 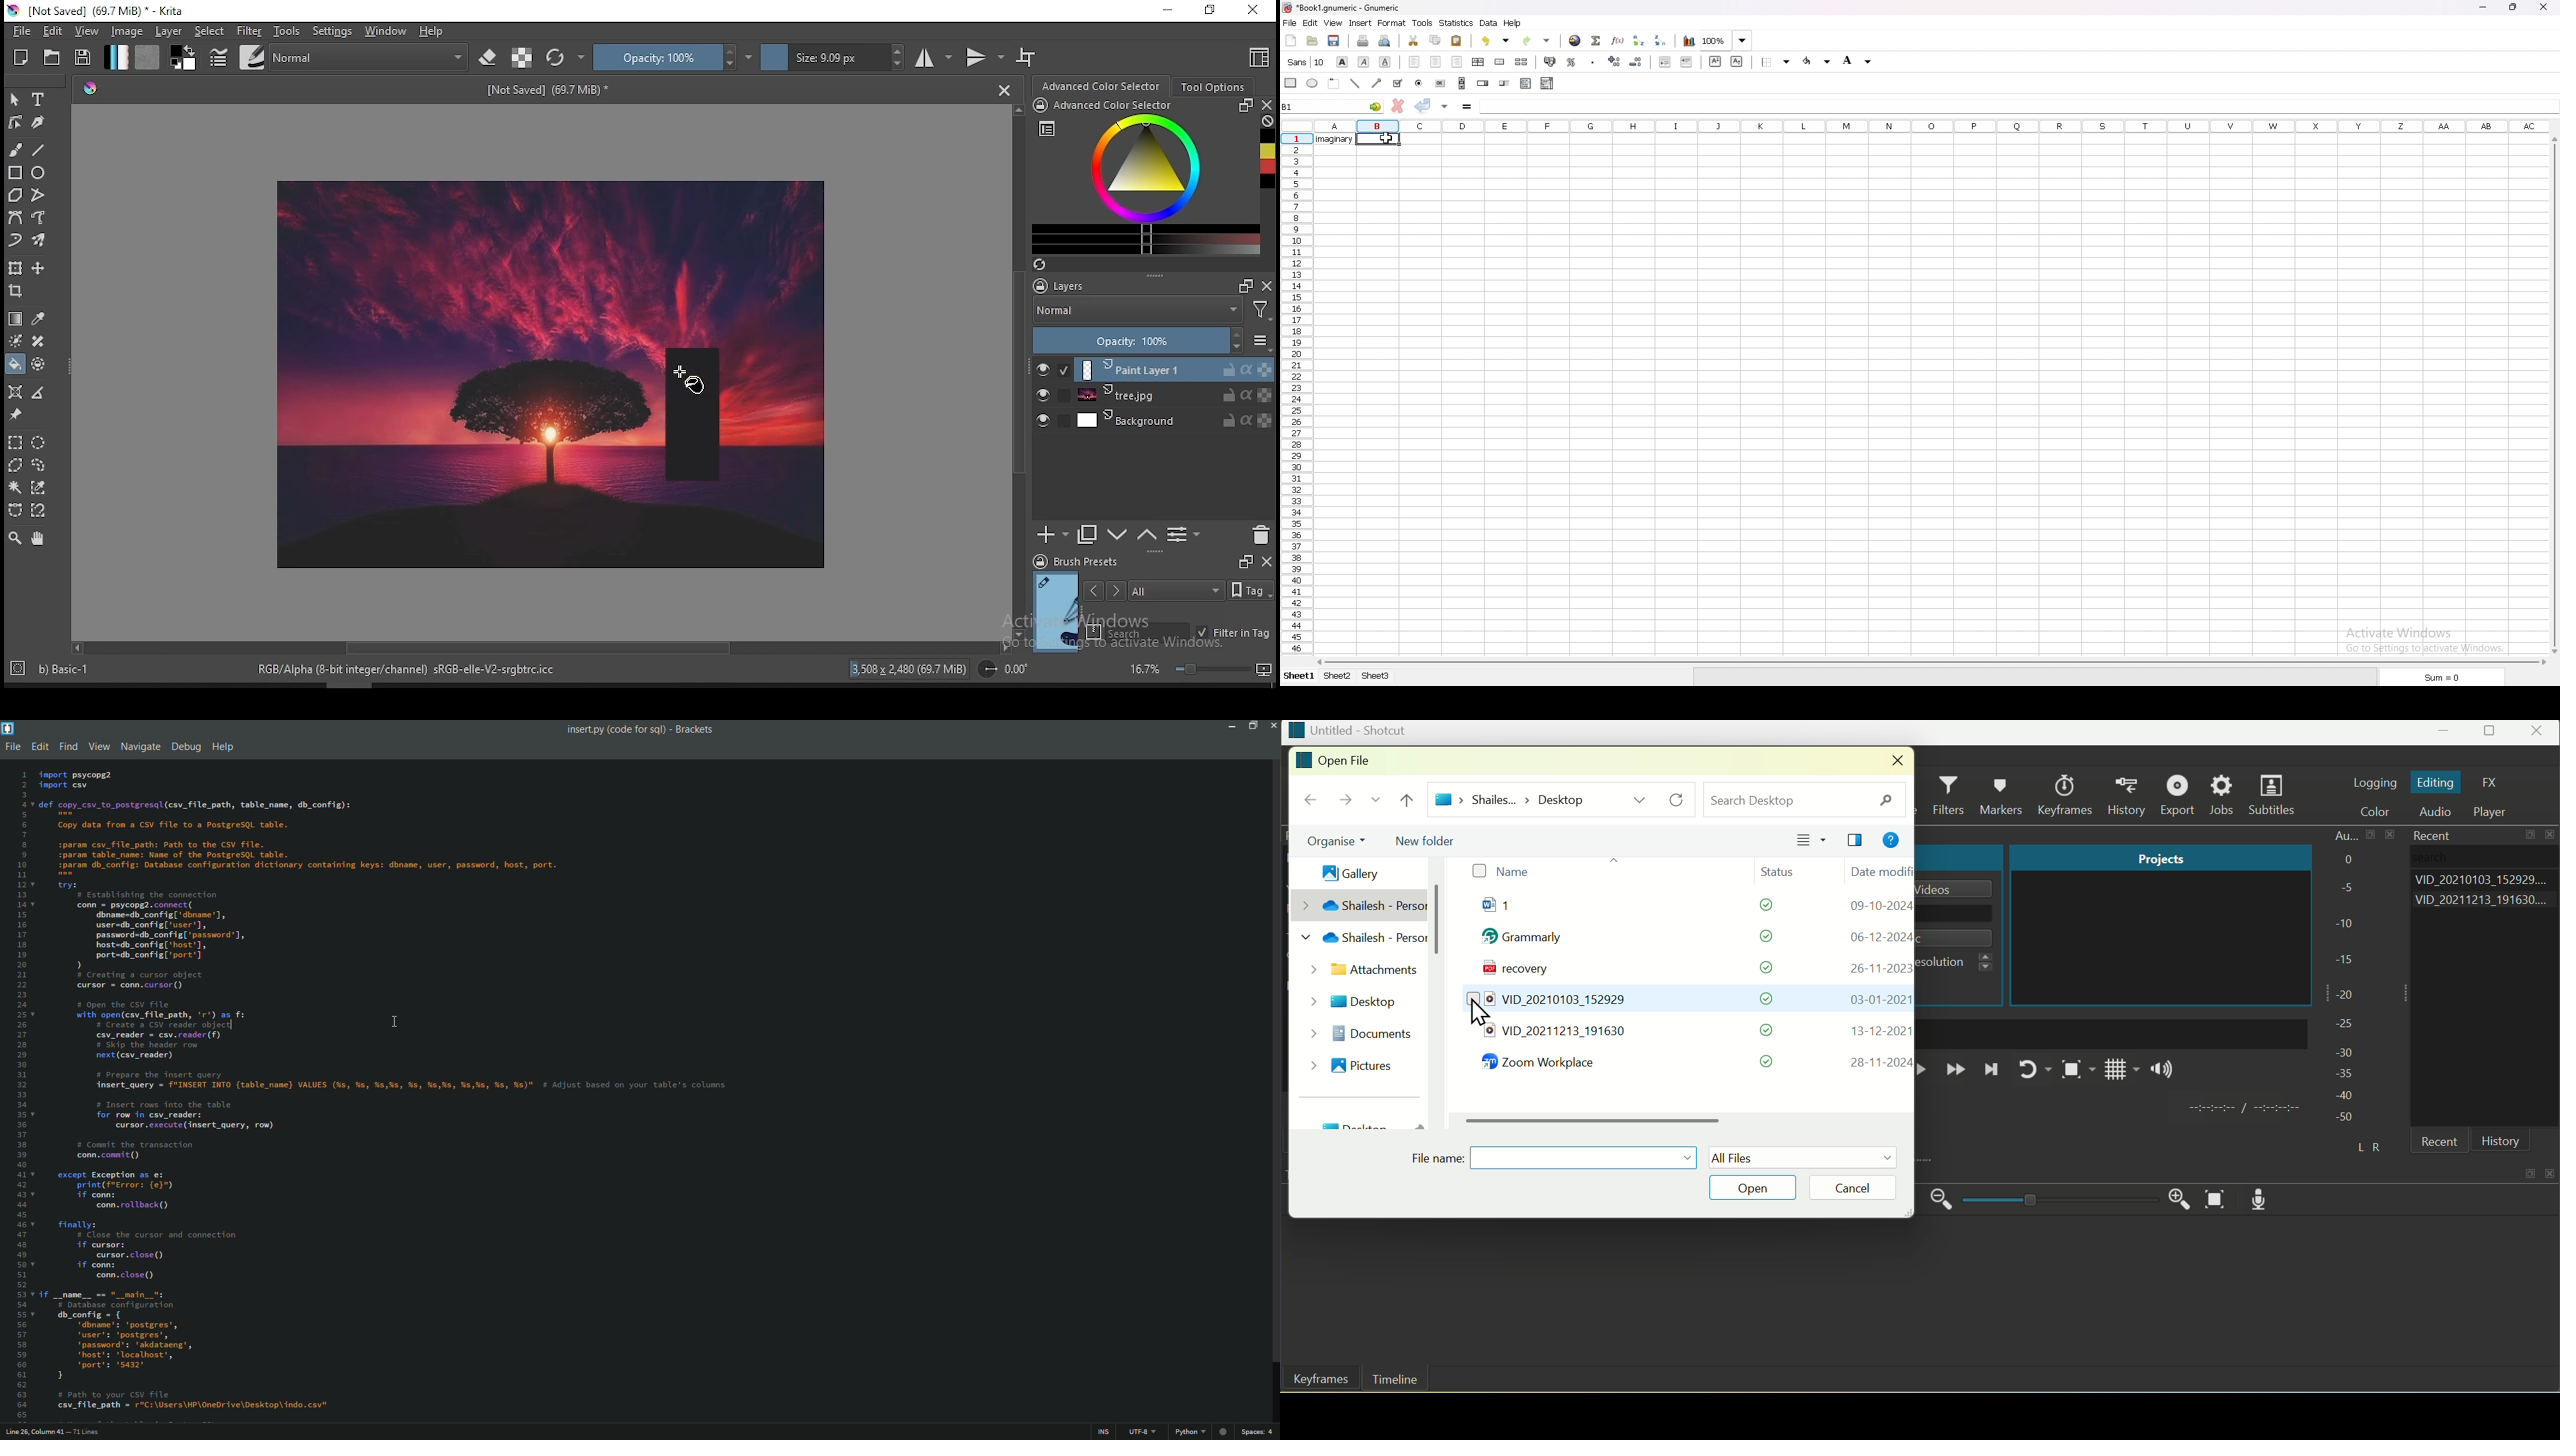 I want to click on Recent, so click(x=2443, y=1143).